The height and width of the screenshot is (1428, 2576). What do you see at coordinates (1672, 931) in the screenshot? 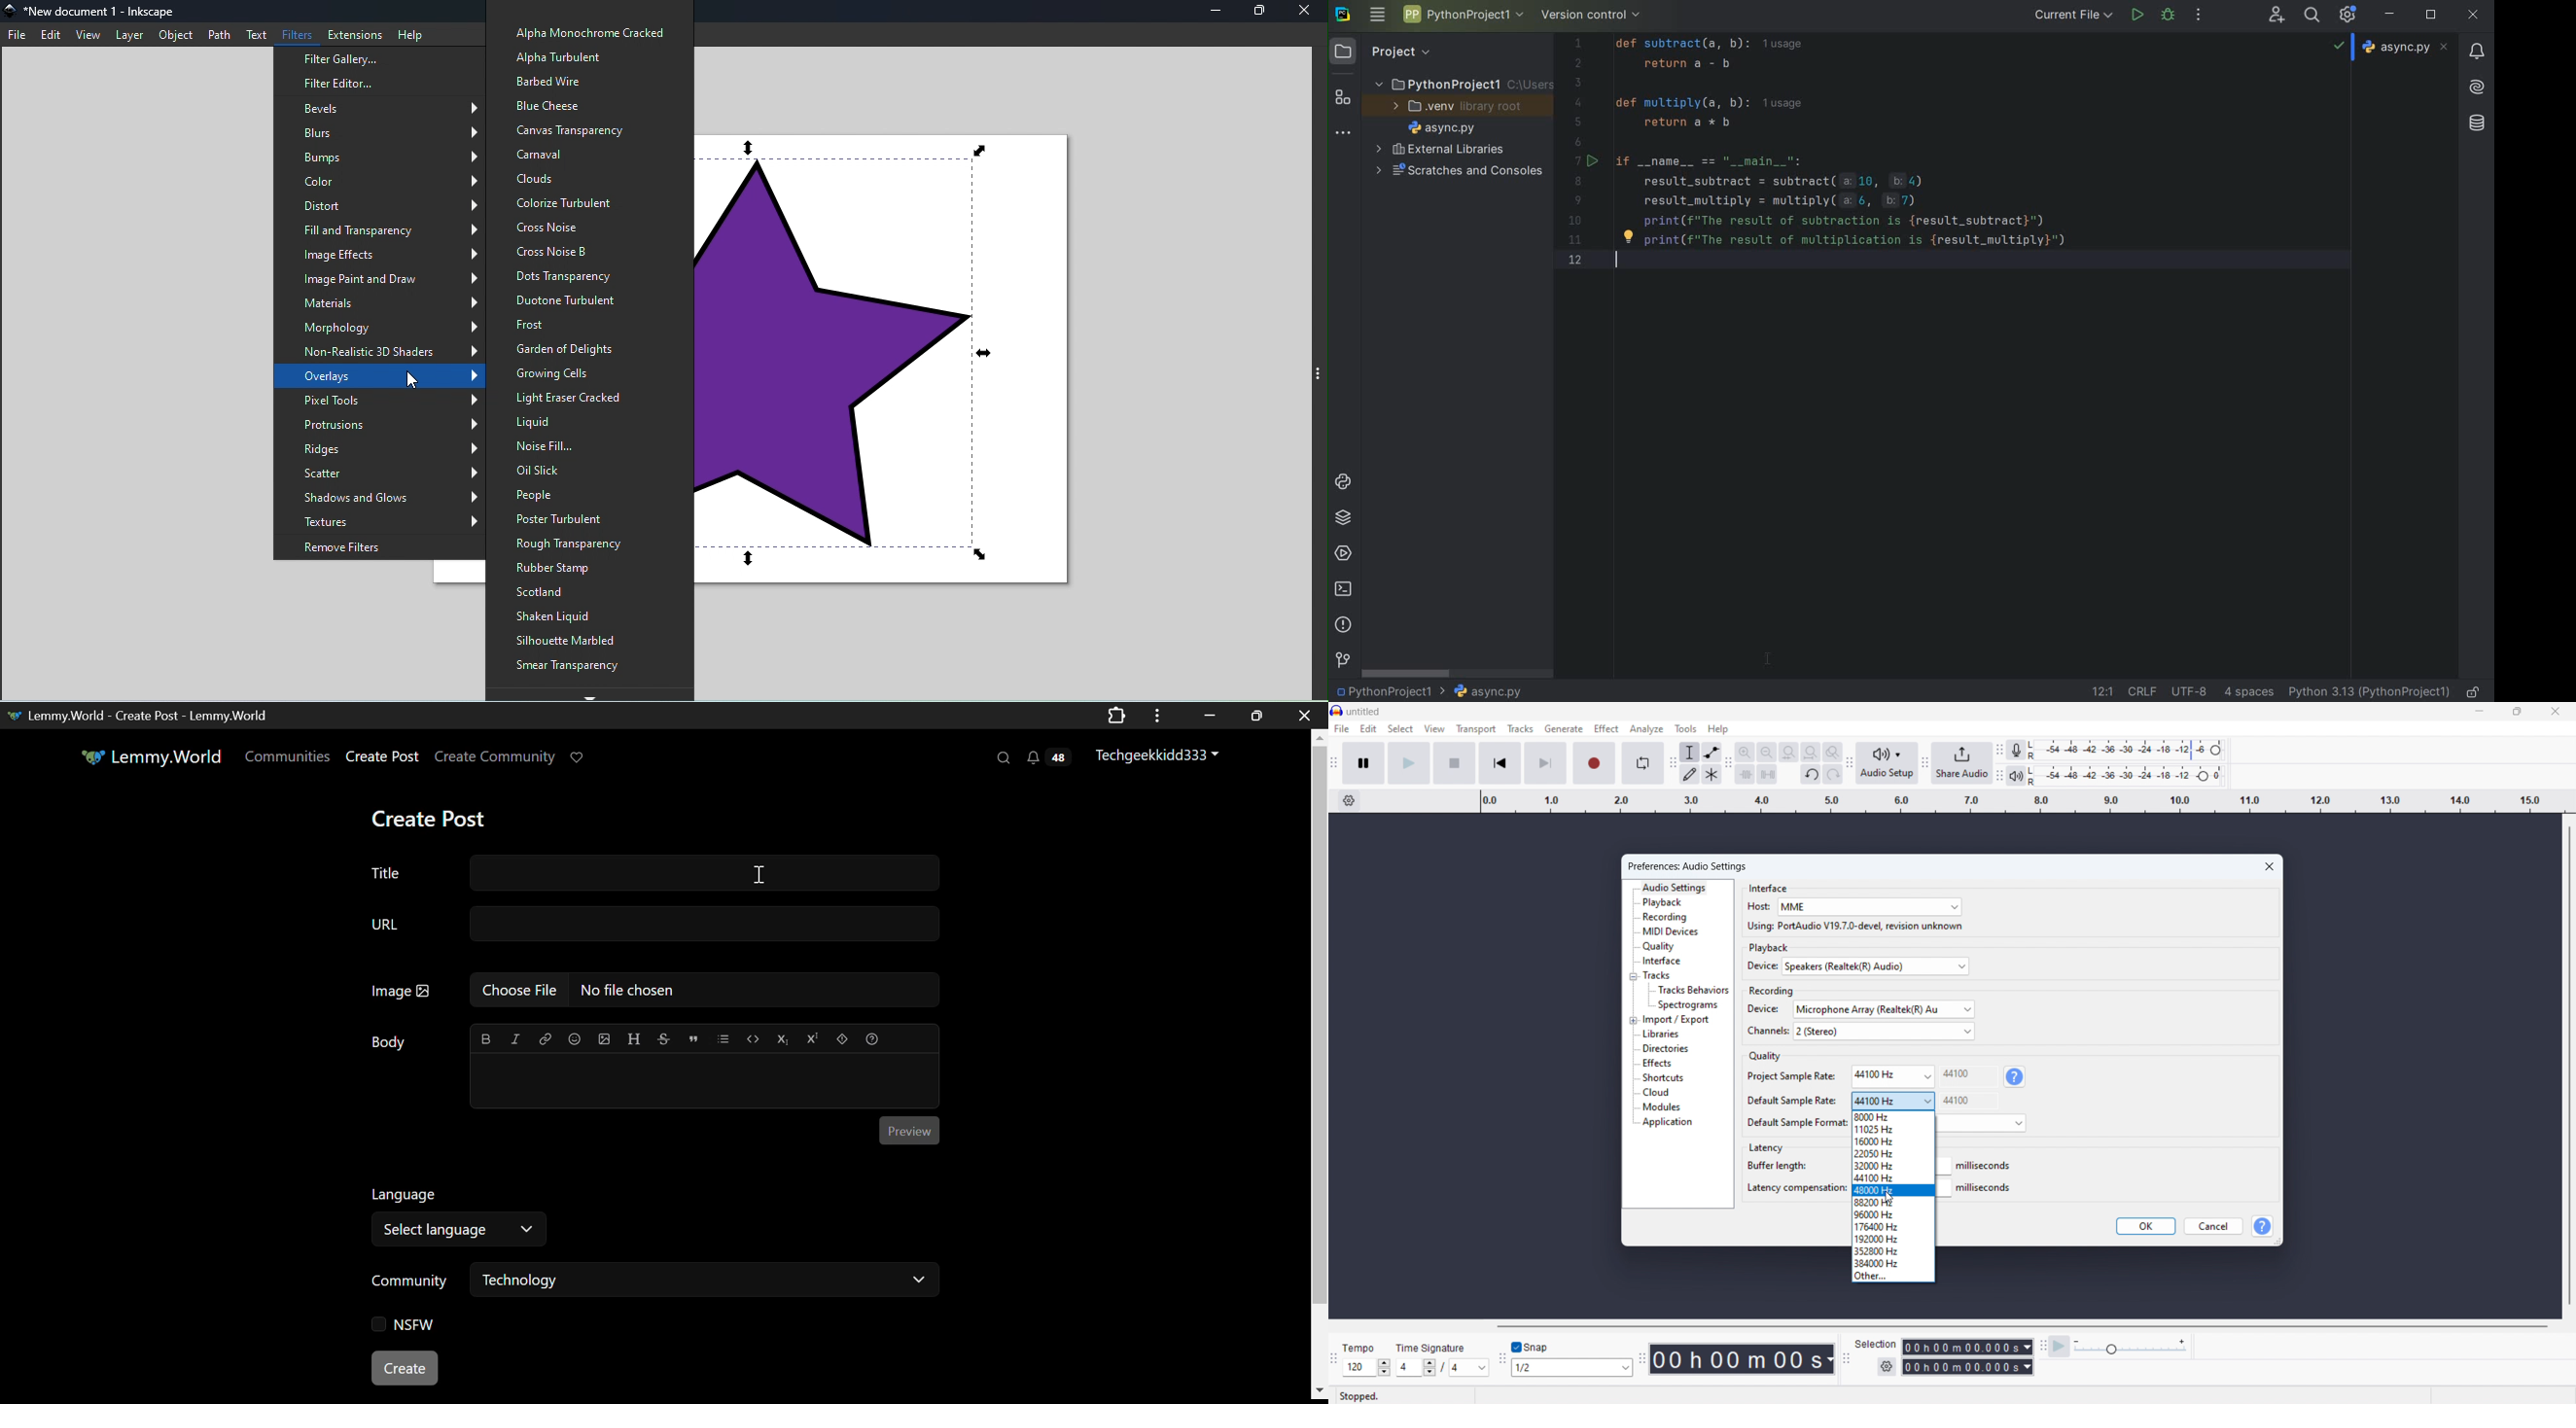
I see `midi devices` at bounding box center [1672, 931].